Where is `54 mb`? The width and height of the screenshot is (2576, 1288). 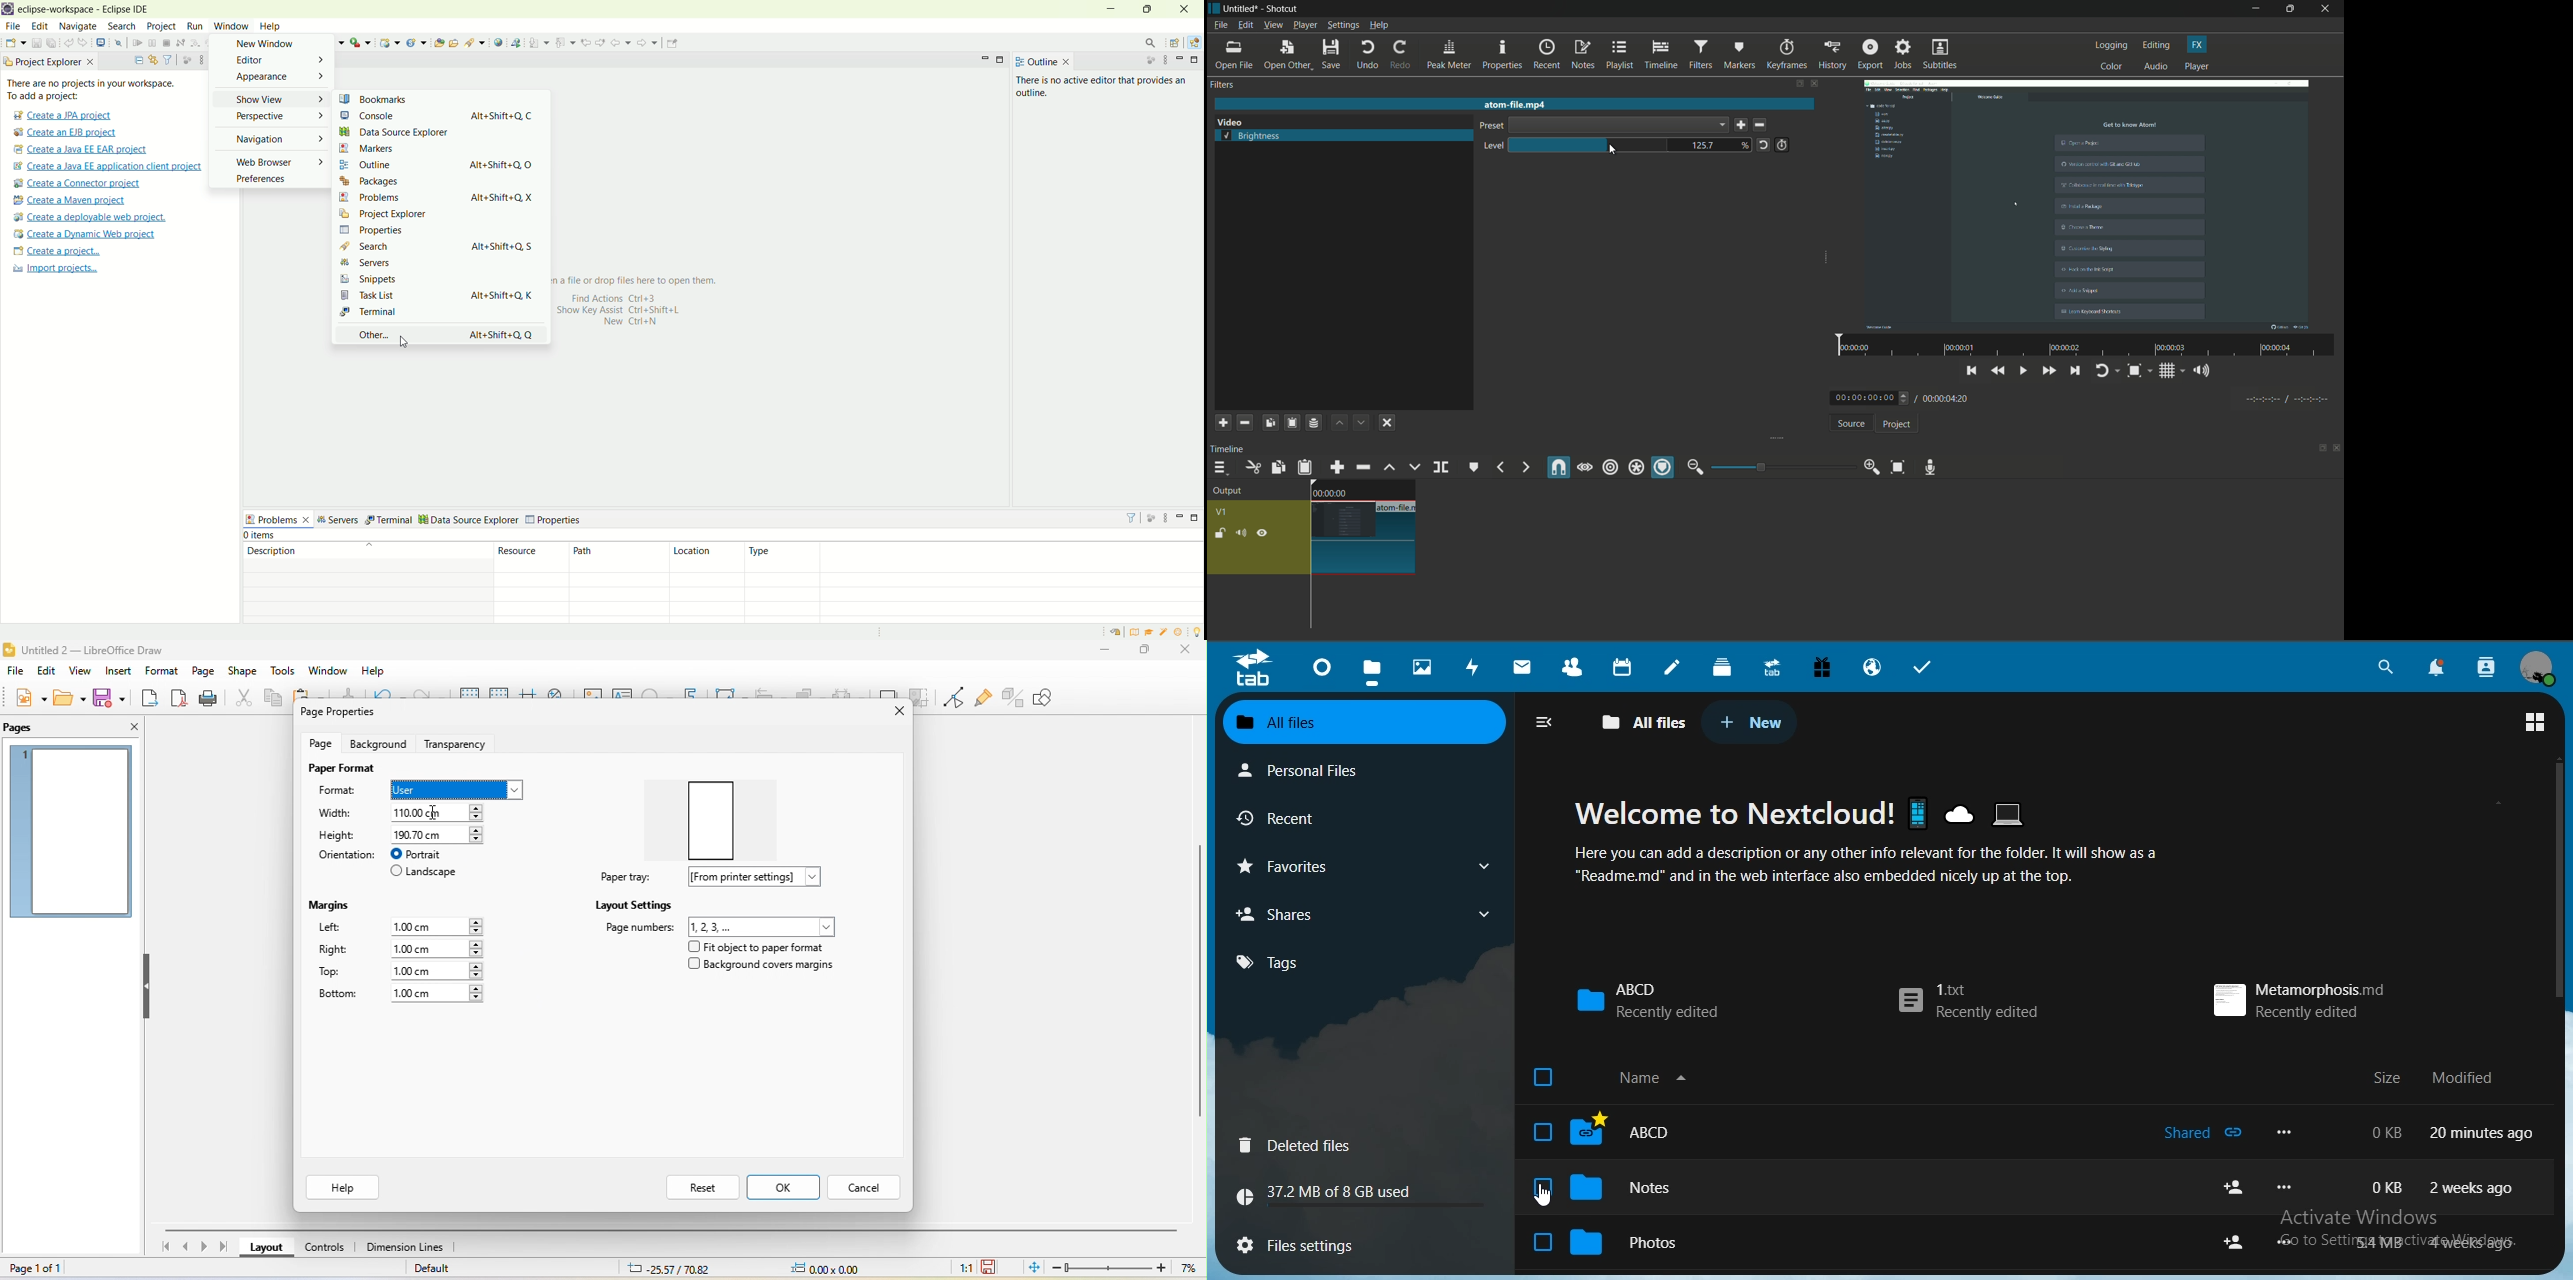
54 mb is located at coordinates (2382, 1242).